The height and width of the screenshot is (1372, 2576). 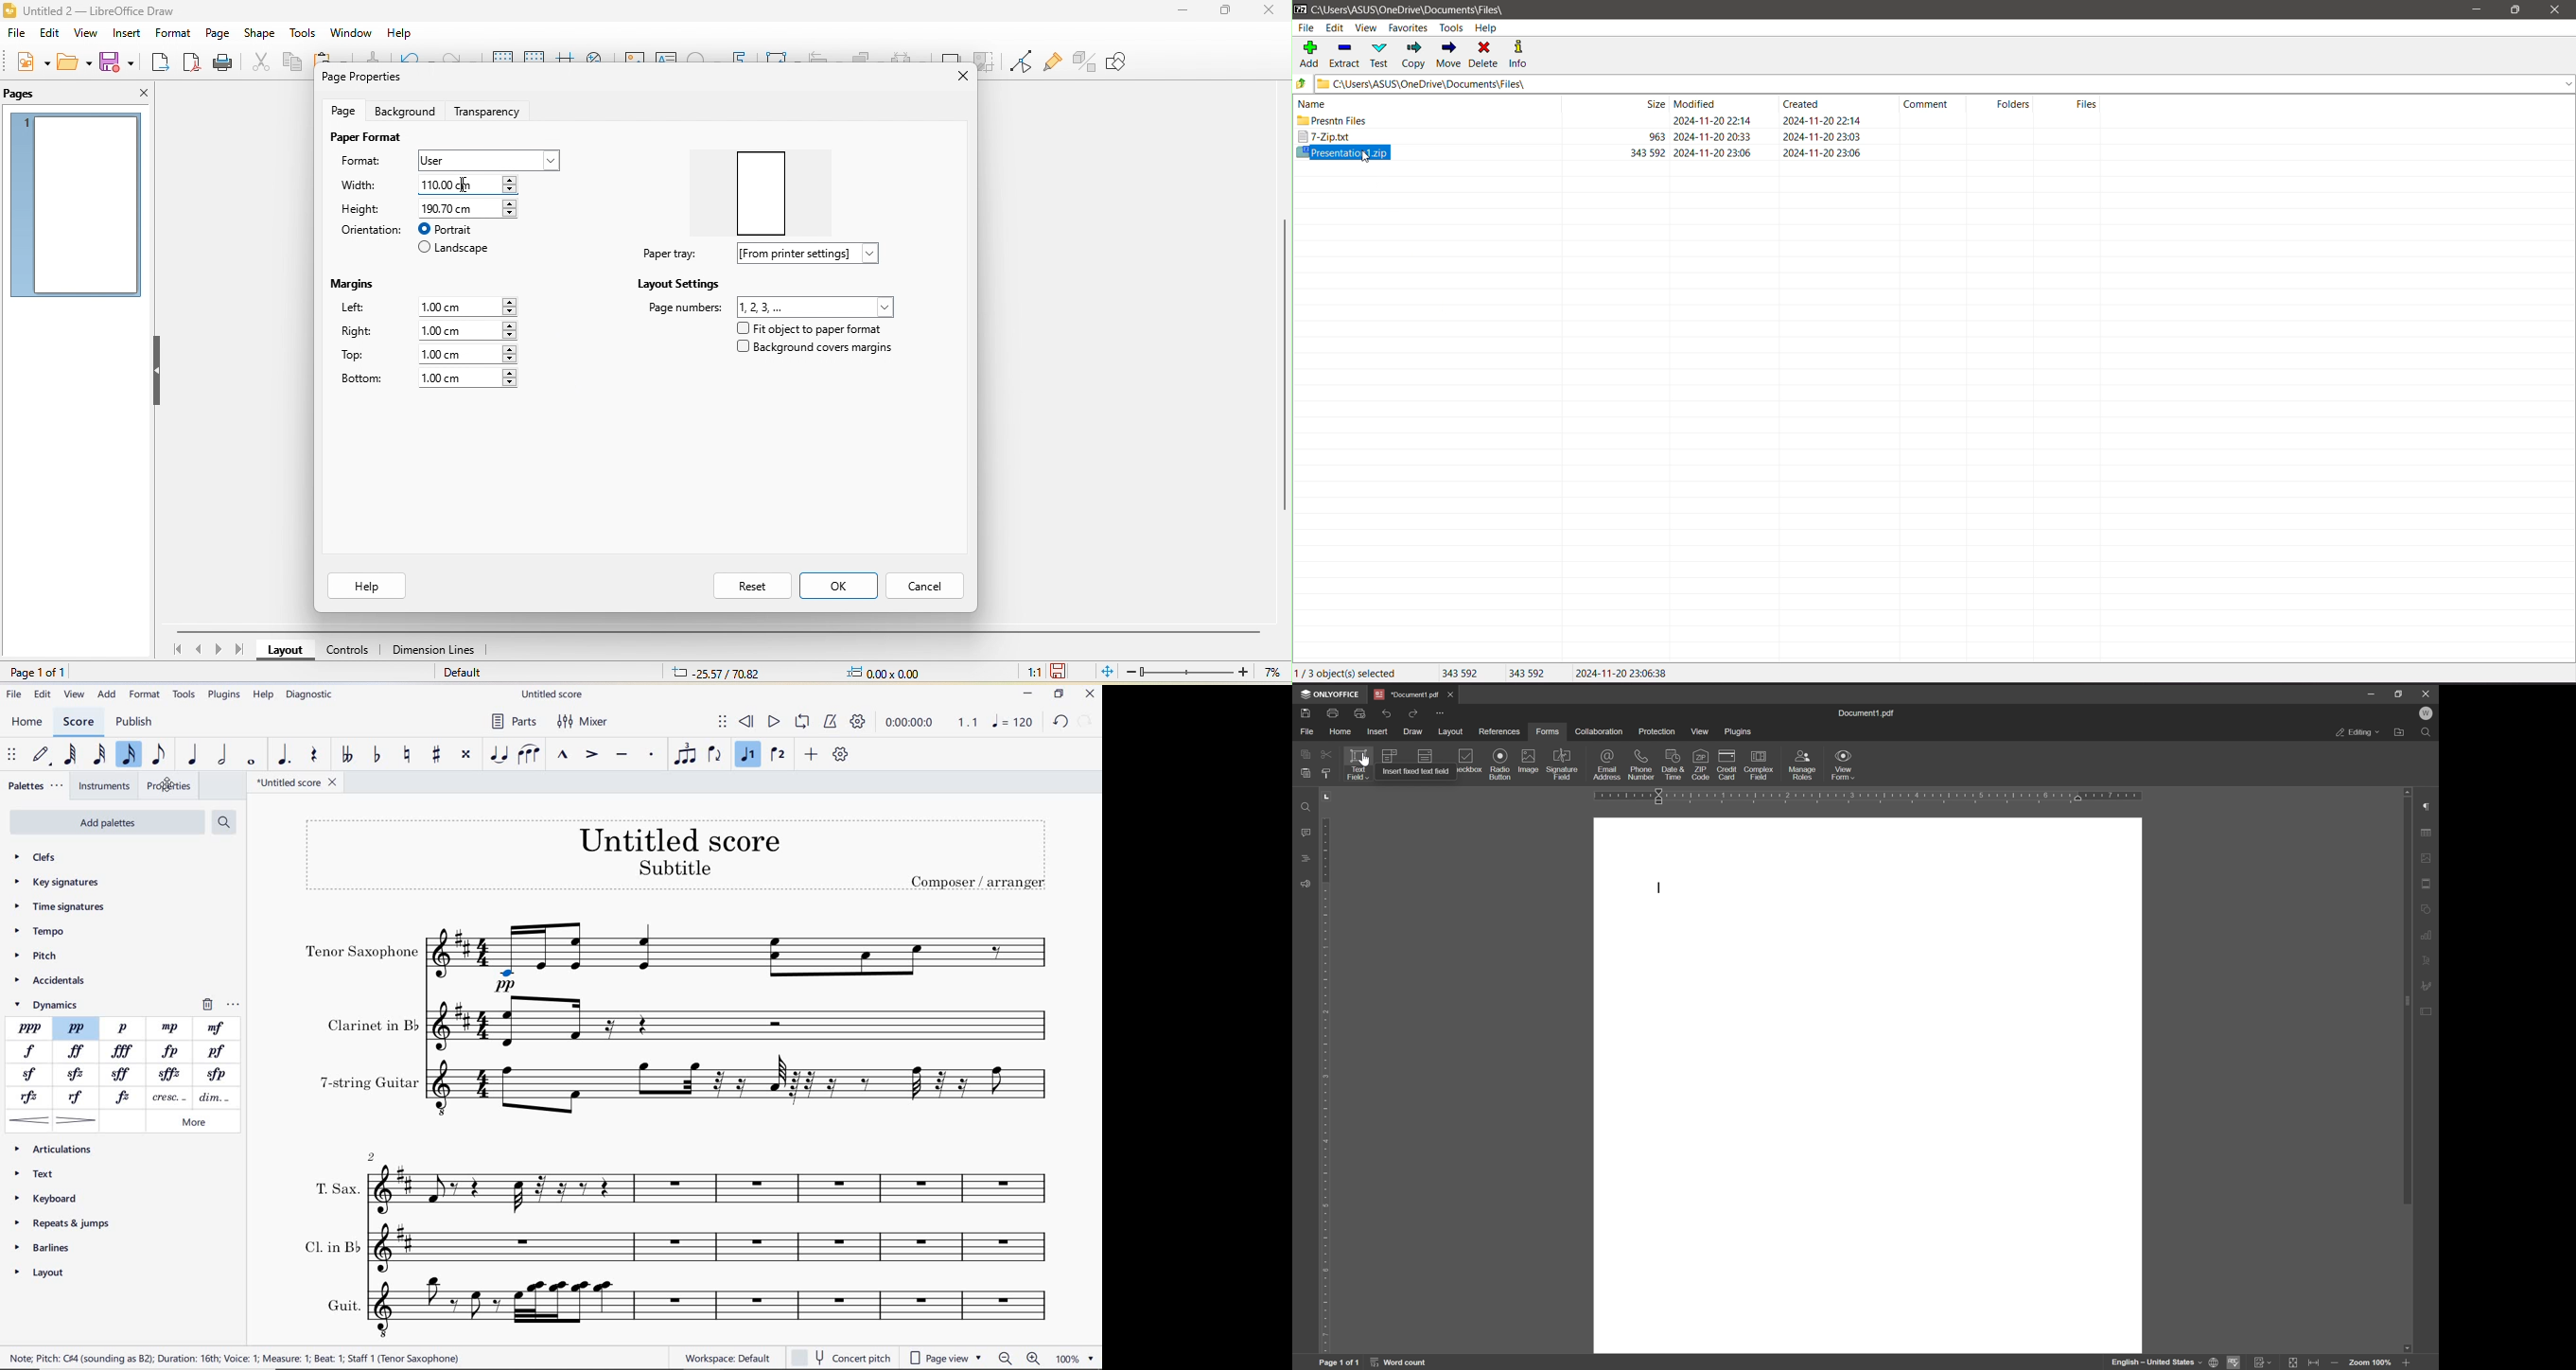 I want to click on fit to width, so click(x=2316, y=1364).